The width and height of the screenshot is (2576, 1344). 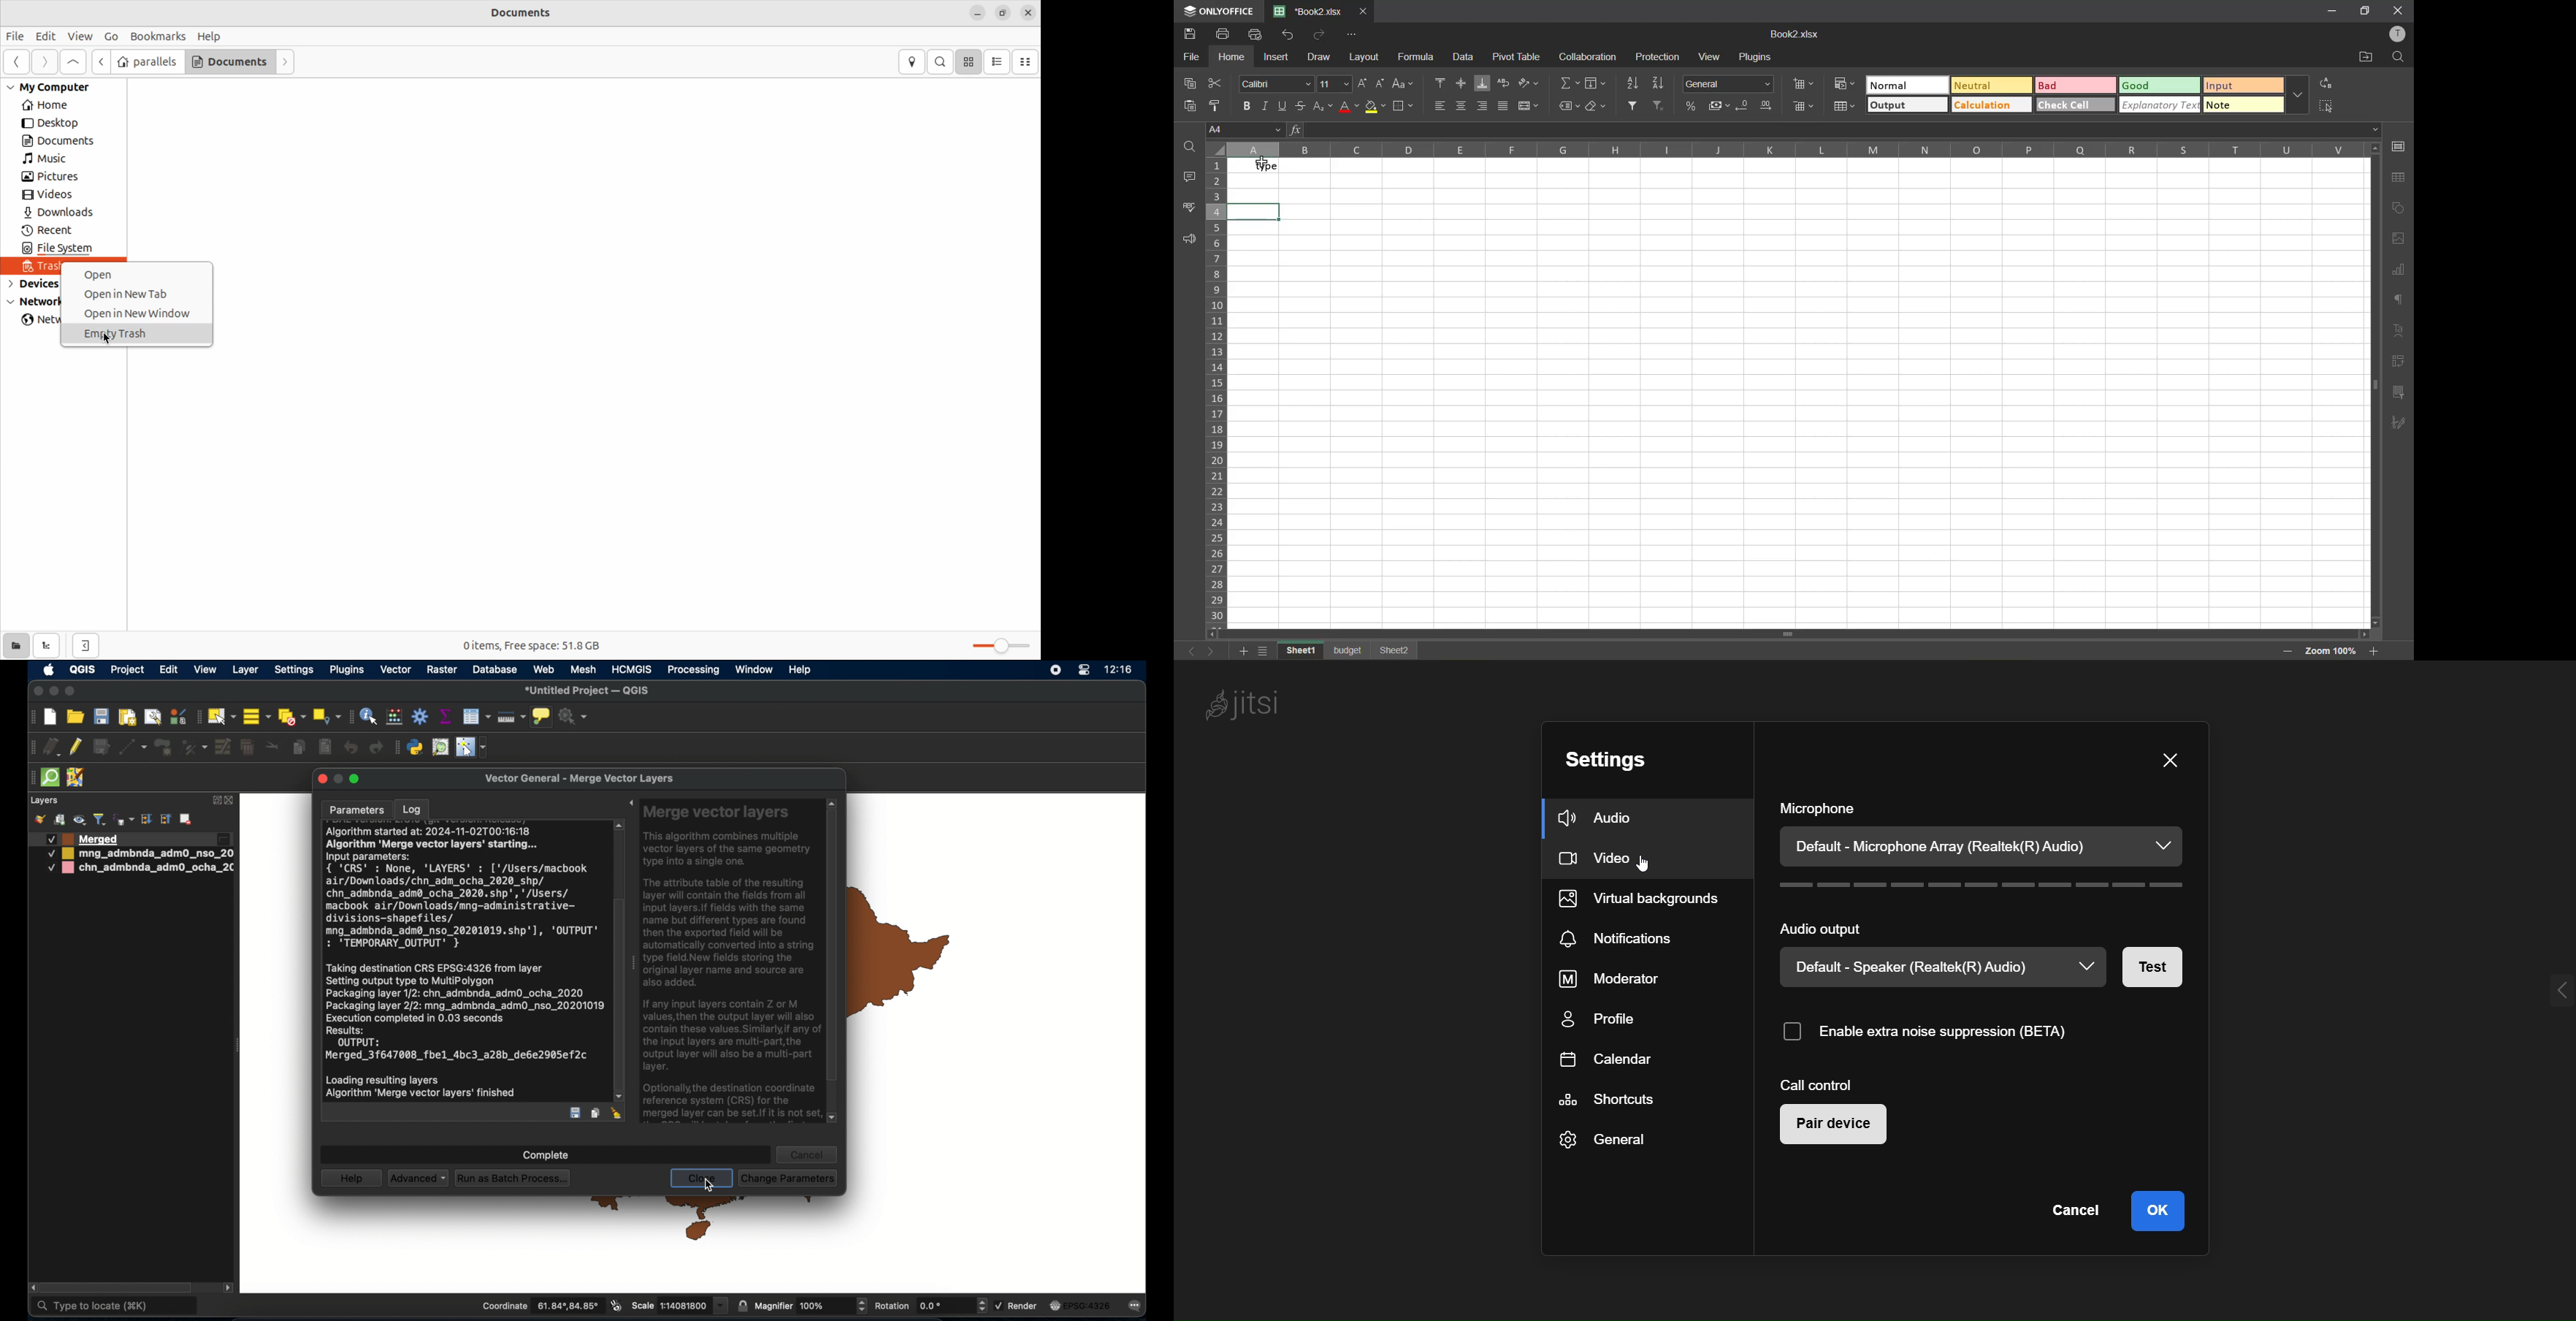 What do you see at coordinates (37, 692) in the screenshot?
I see `close` at bounding box center [37, 692].